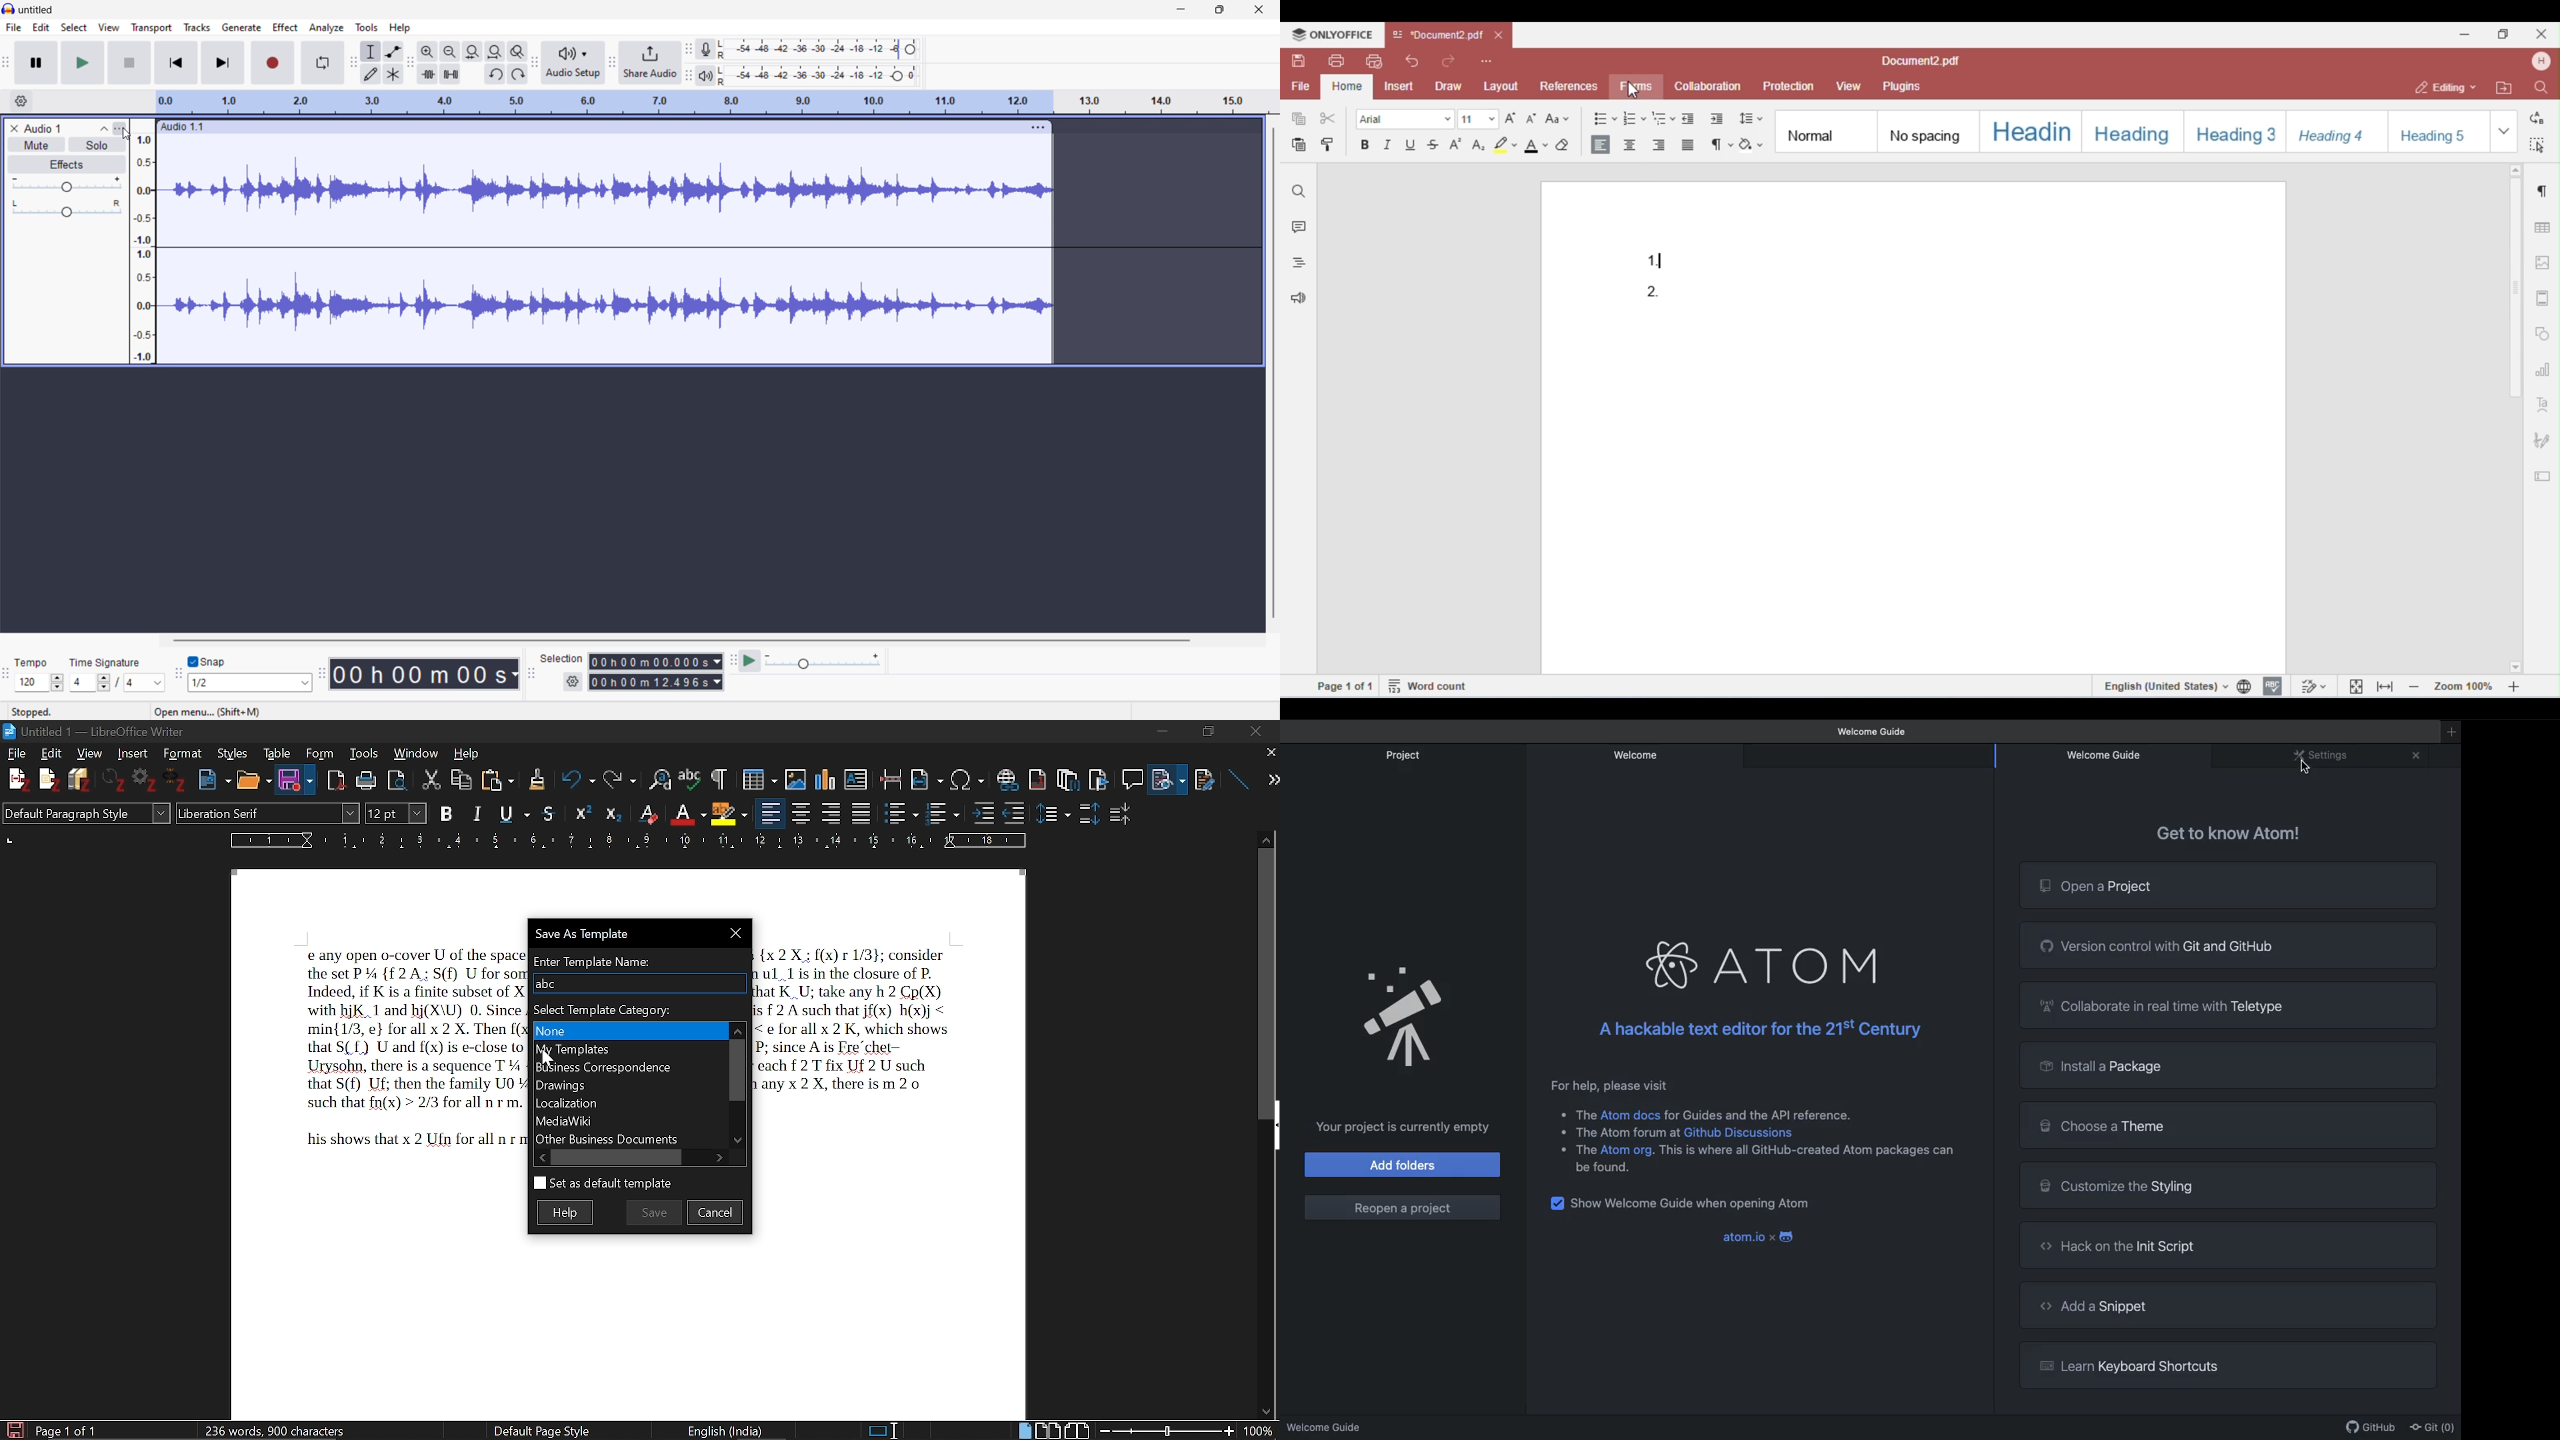 The image size is (2576, 1456). What do you see at coordinates (17, 780) in the screenshot?
I see `New File` at bounding box center [17, 780].